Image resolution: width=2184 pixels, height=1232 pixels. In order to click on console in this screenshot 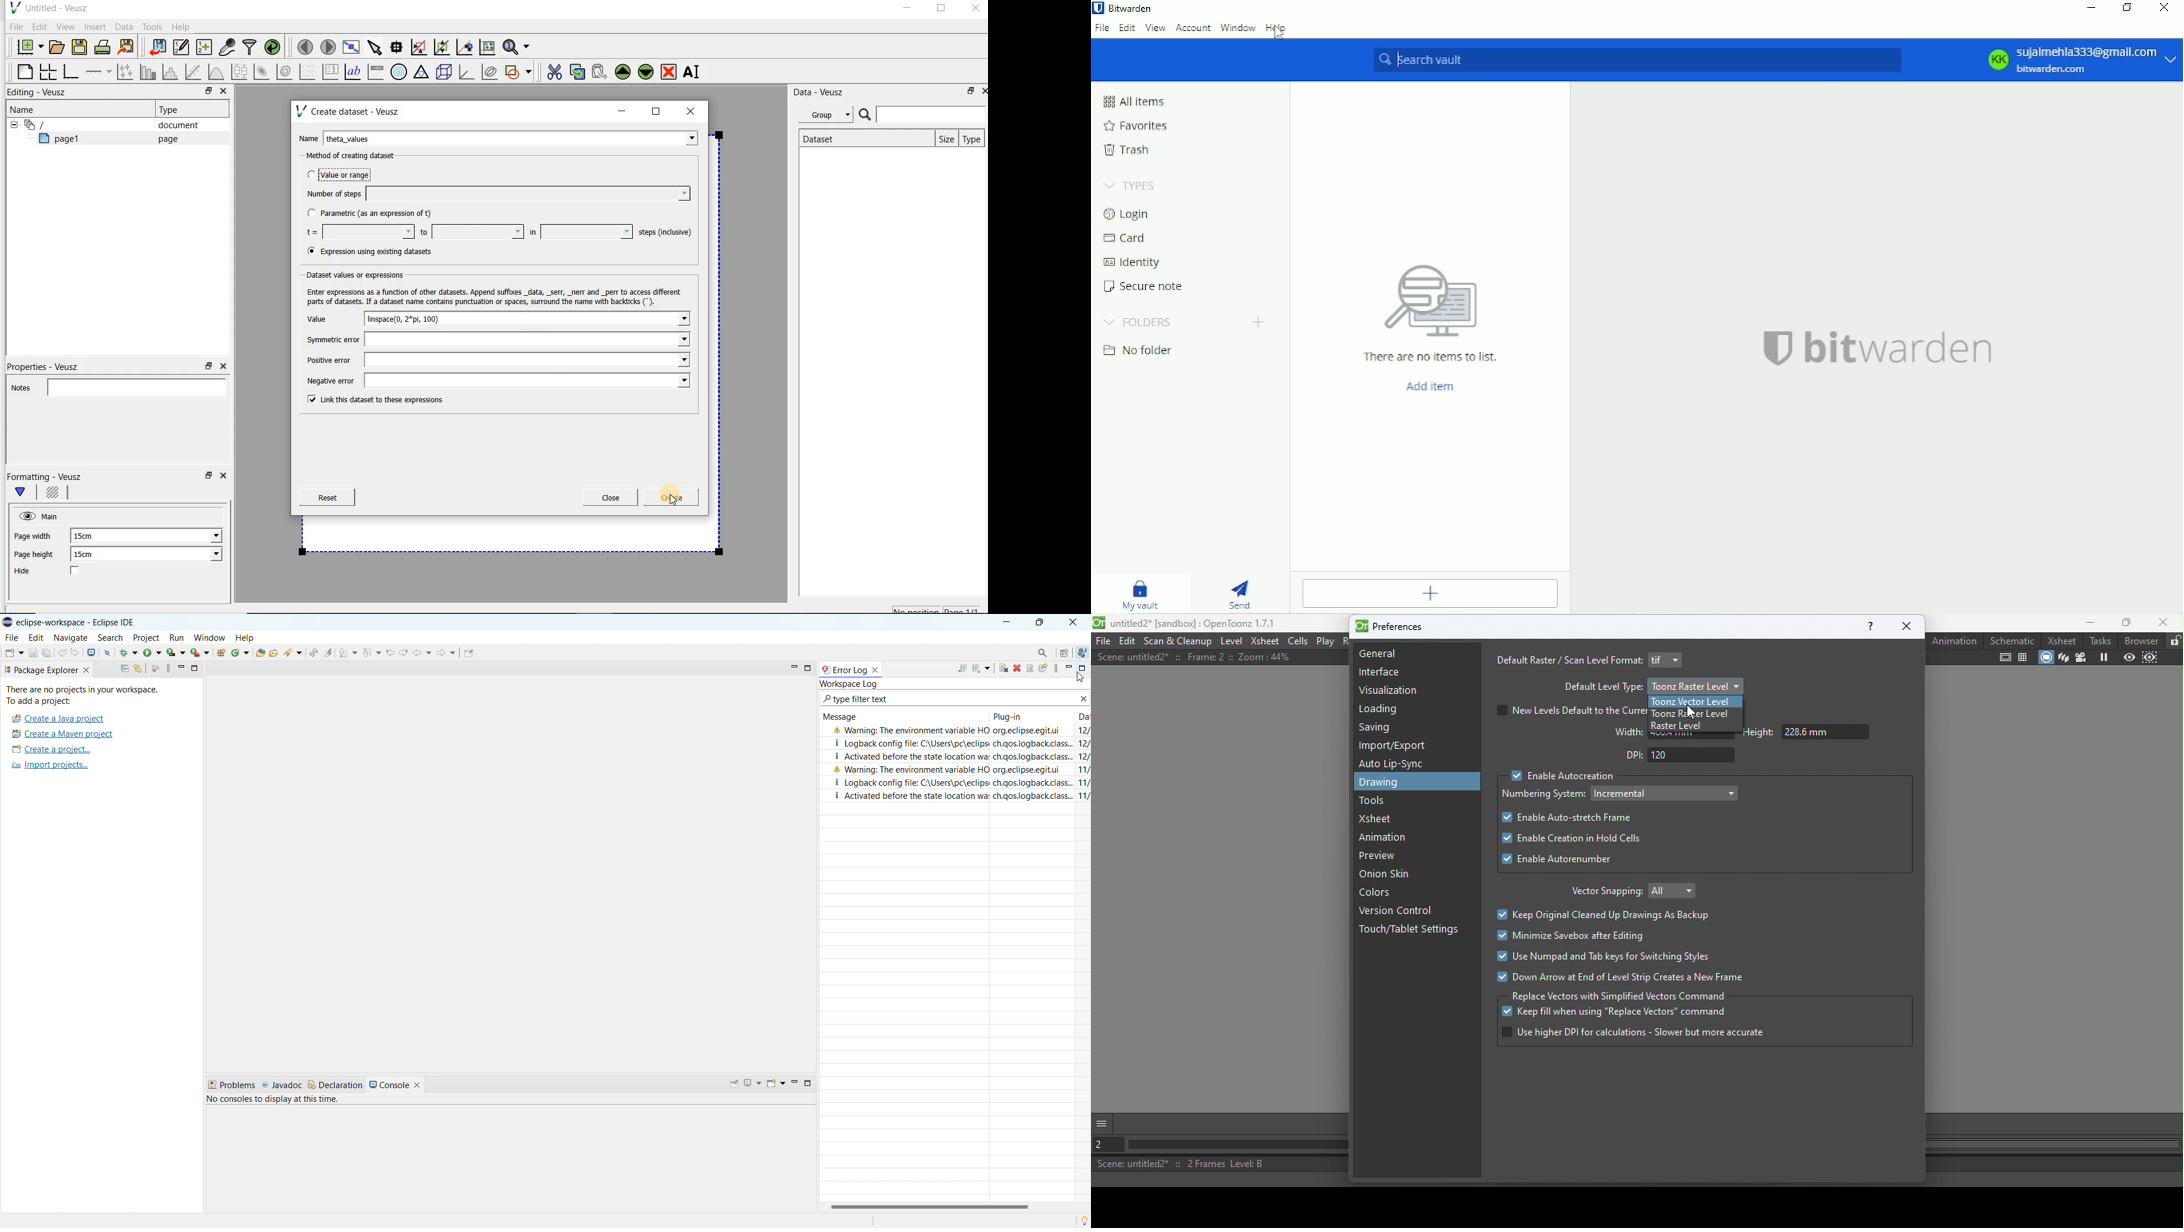, I will do `click(396, 1083)`.